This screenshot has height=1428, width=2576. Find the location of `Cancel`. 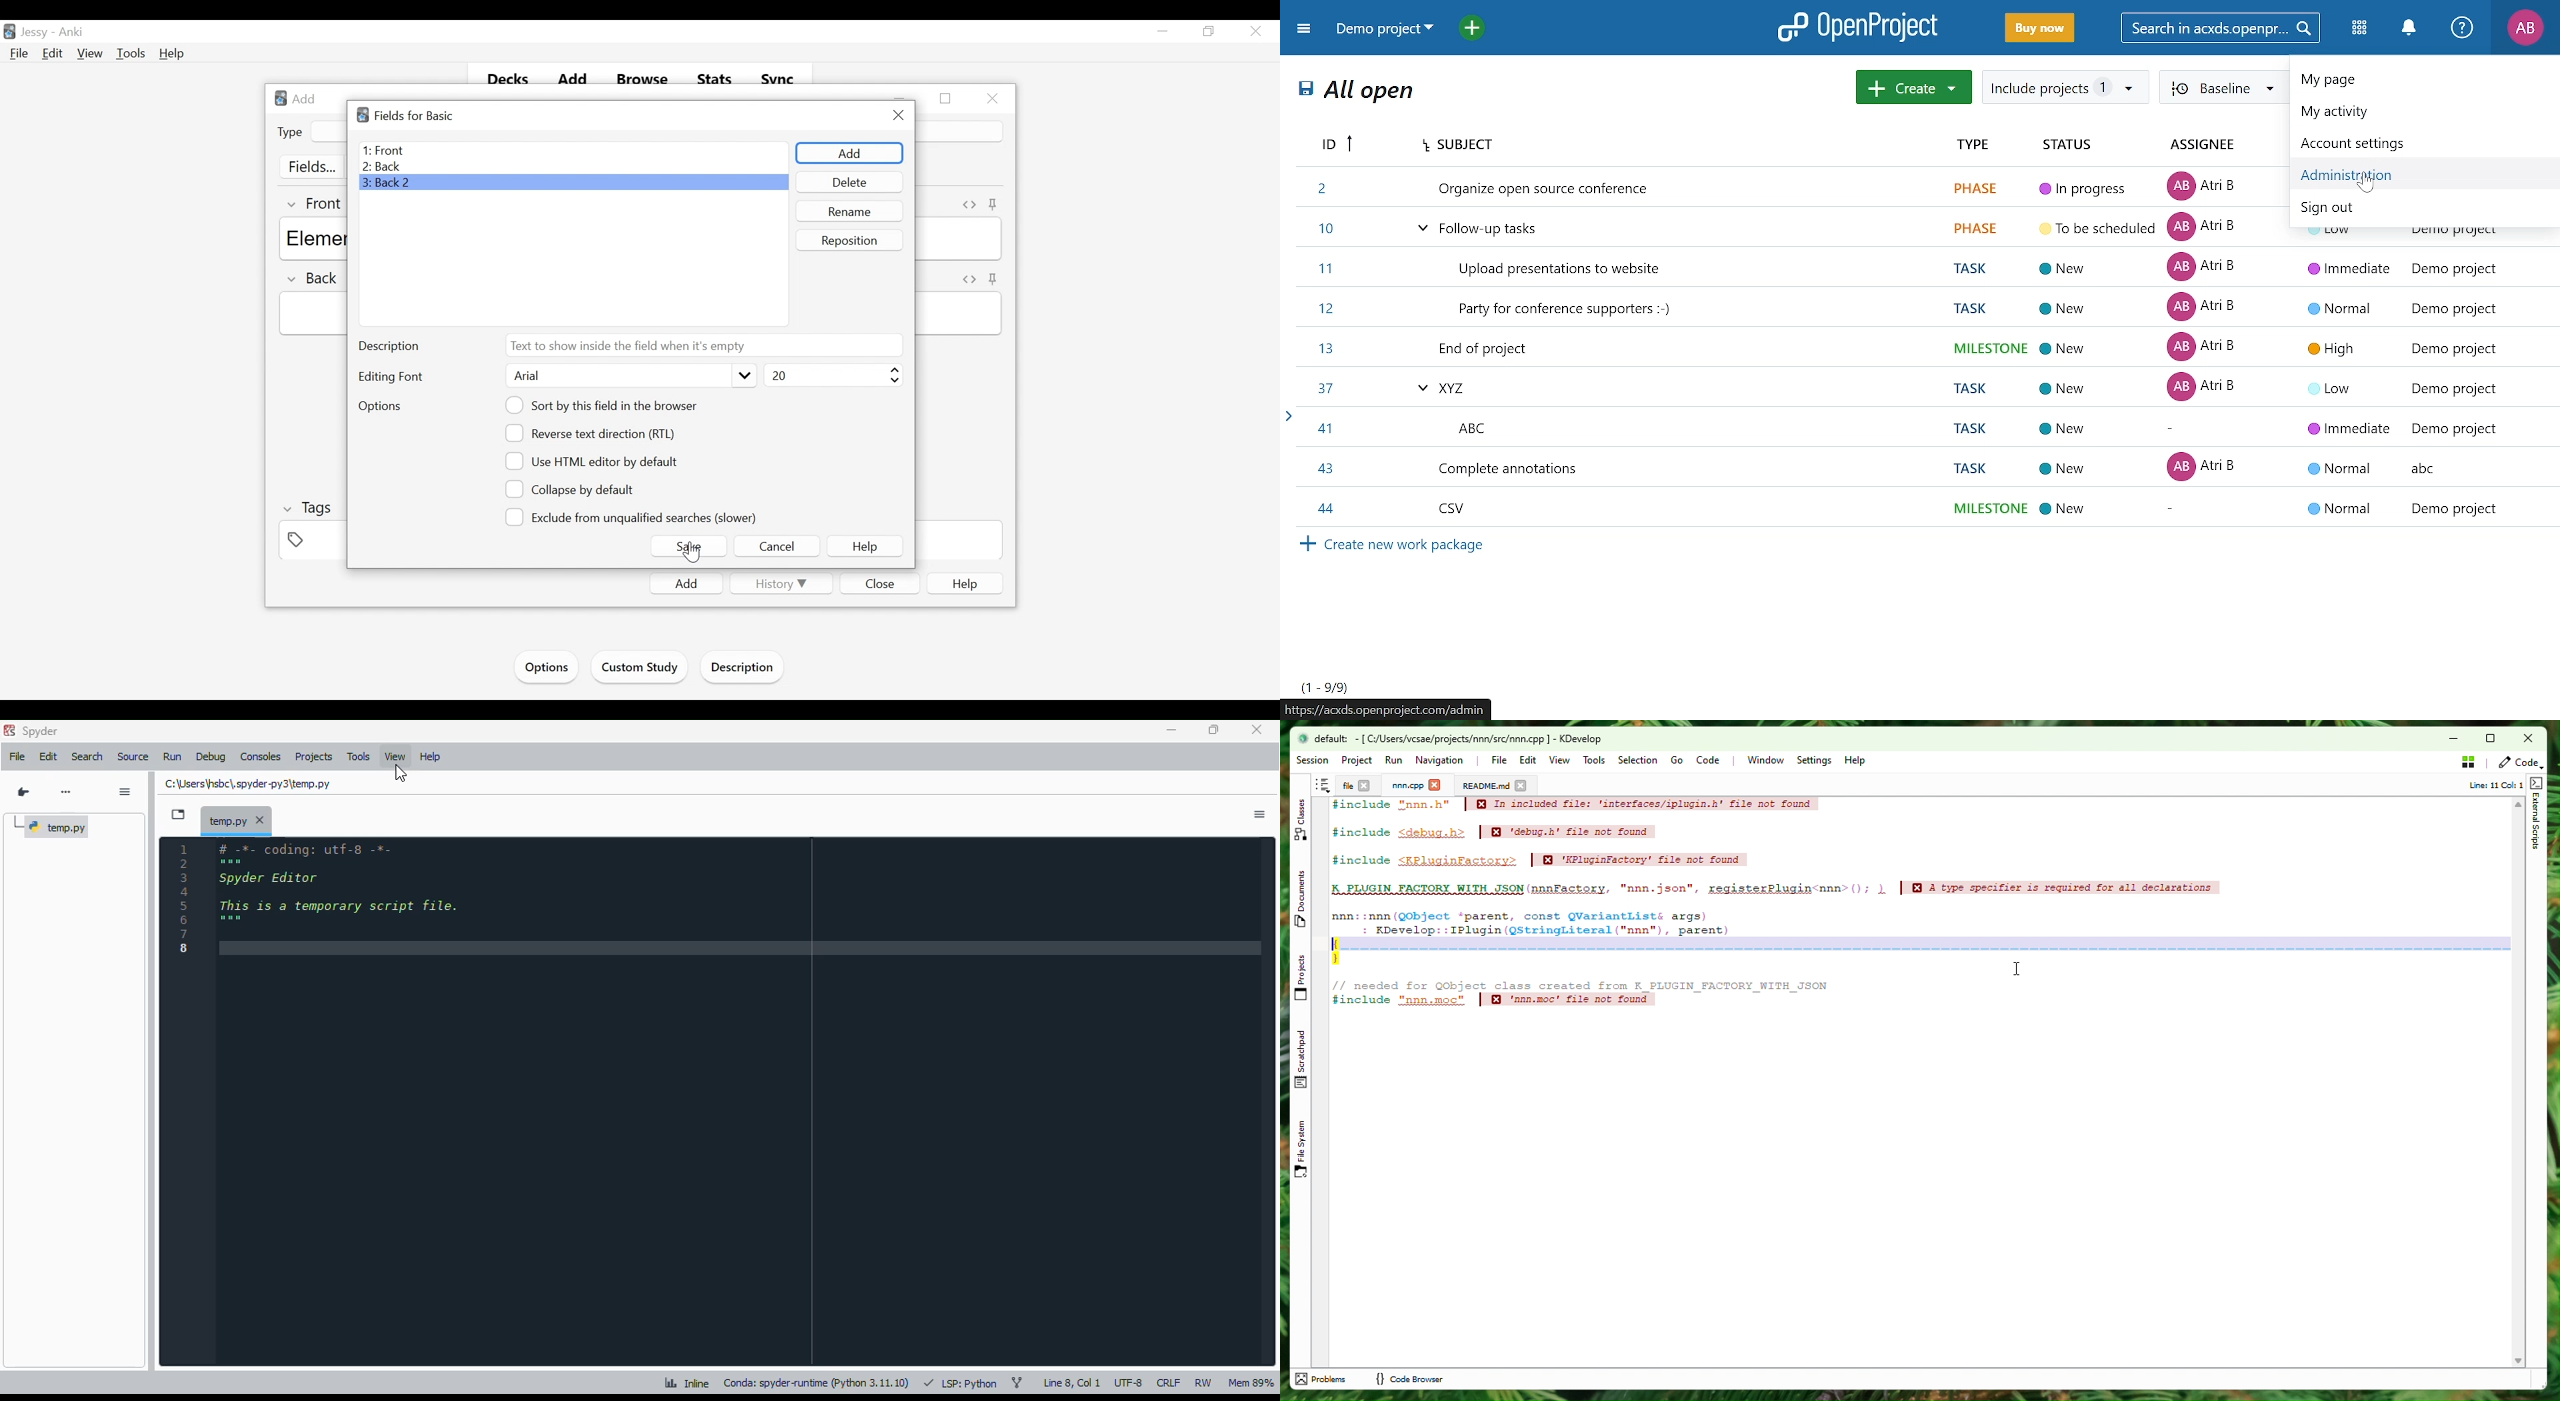

Cancel is located at coordinates (777, 547).